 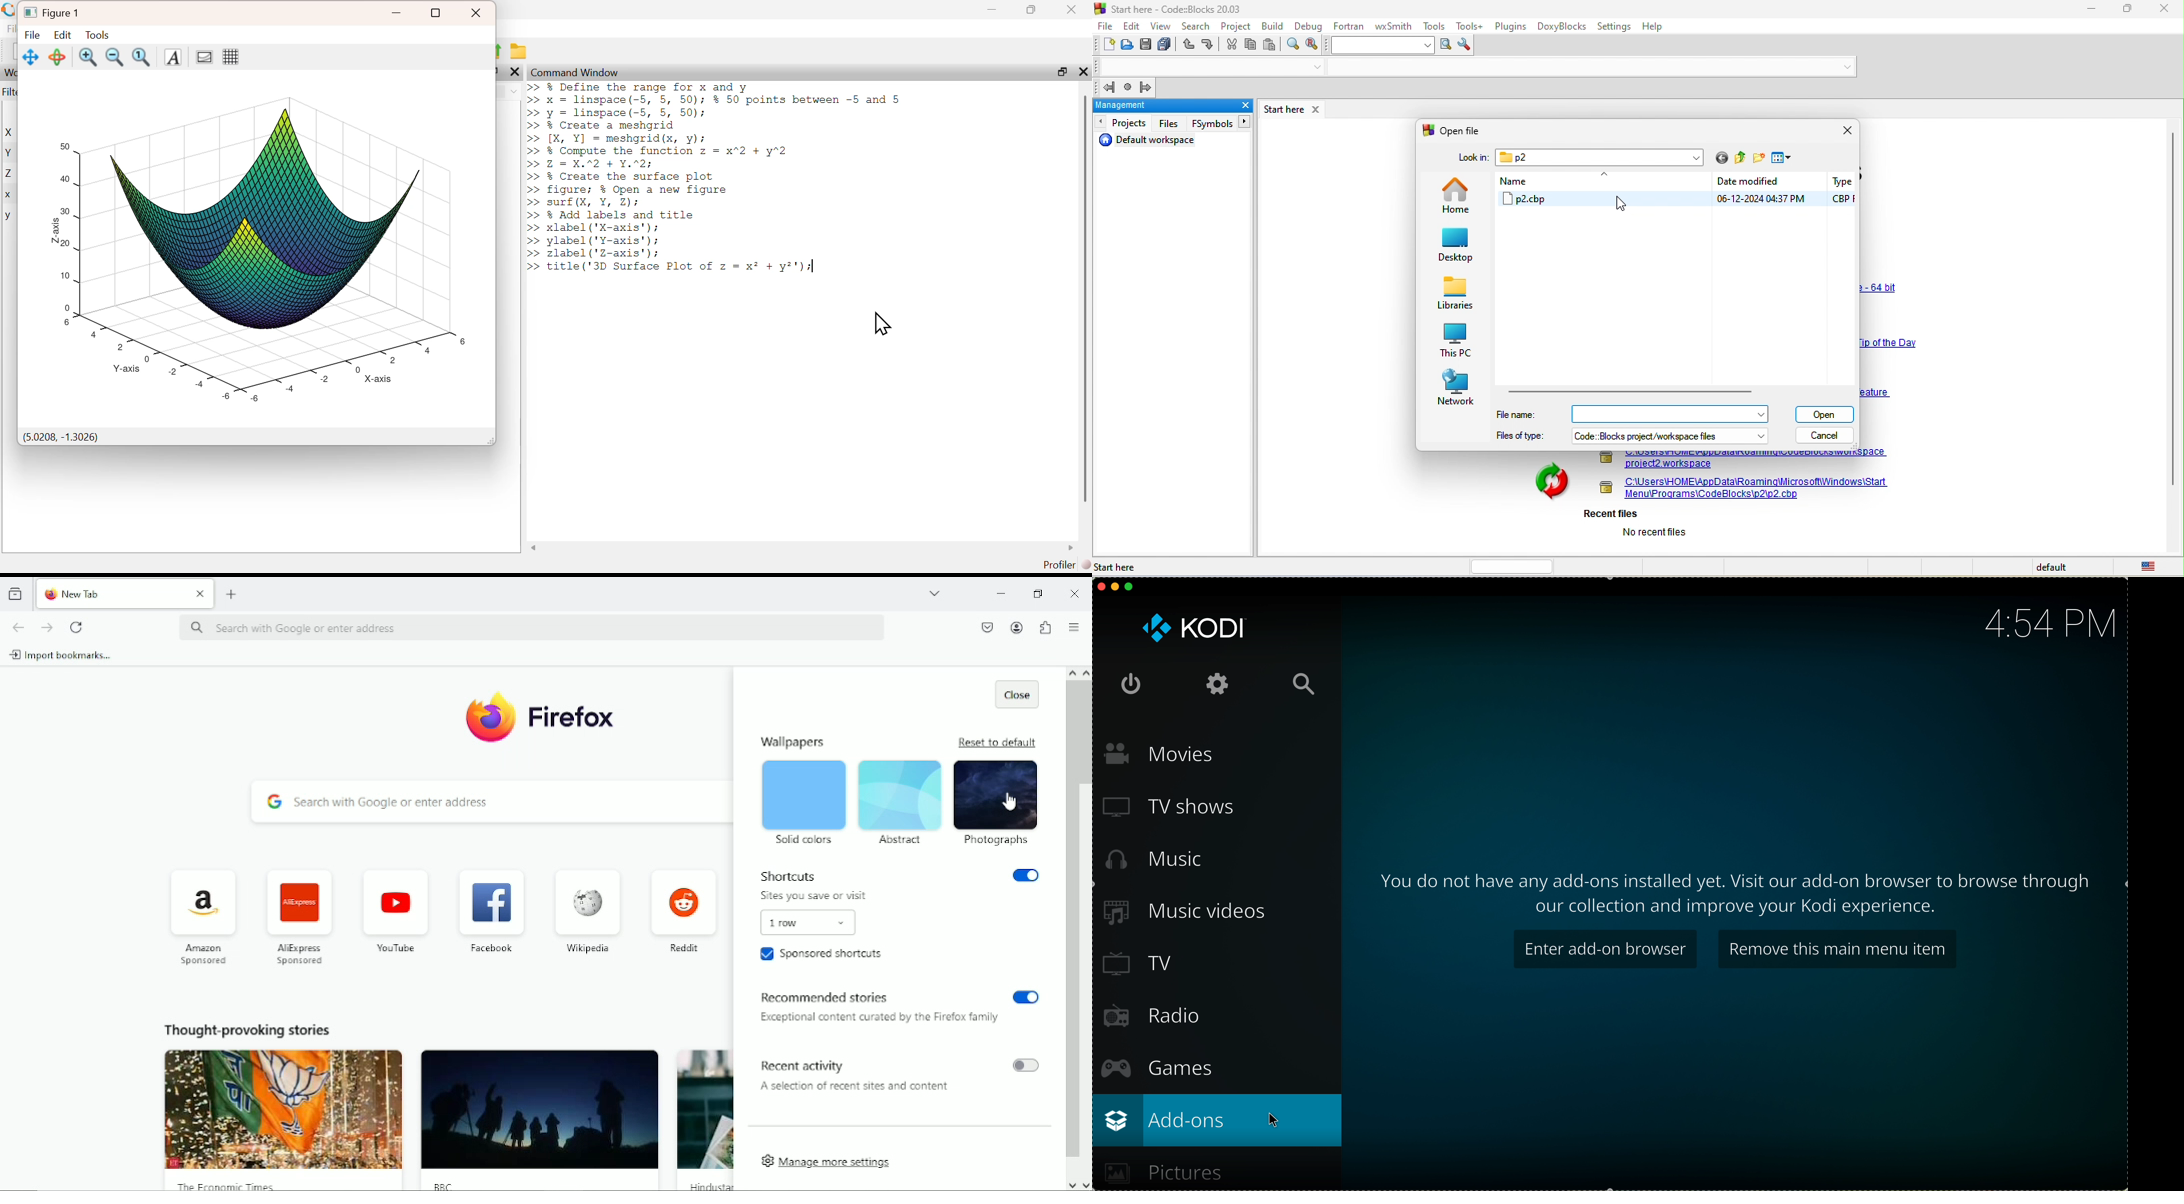 I want to click on scroll left, so click(x=534, y=548).